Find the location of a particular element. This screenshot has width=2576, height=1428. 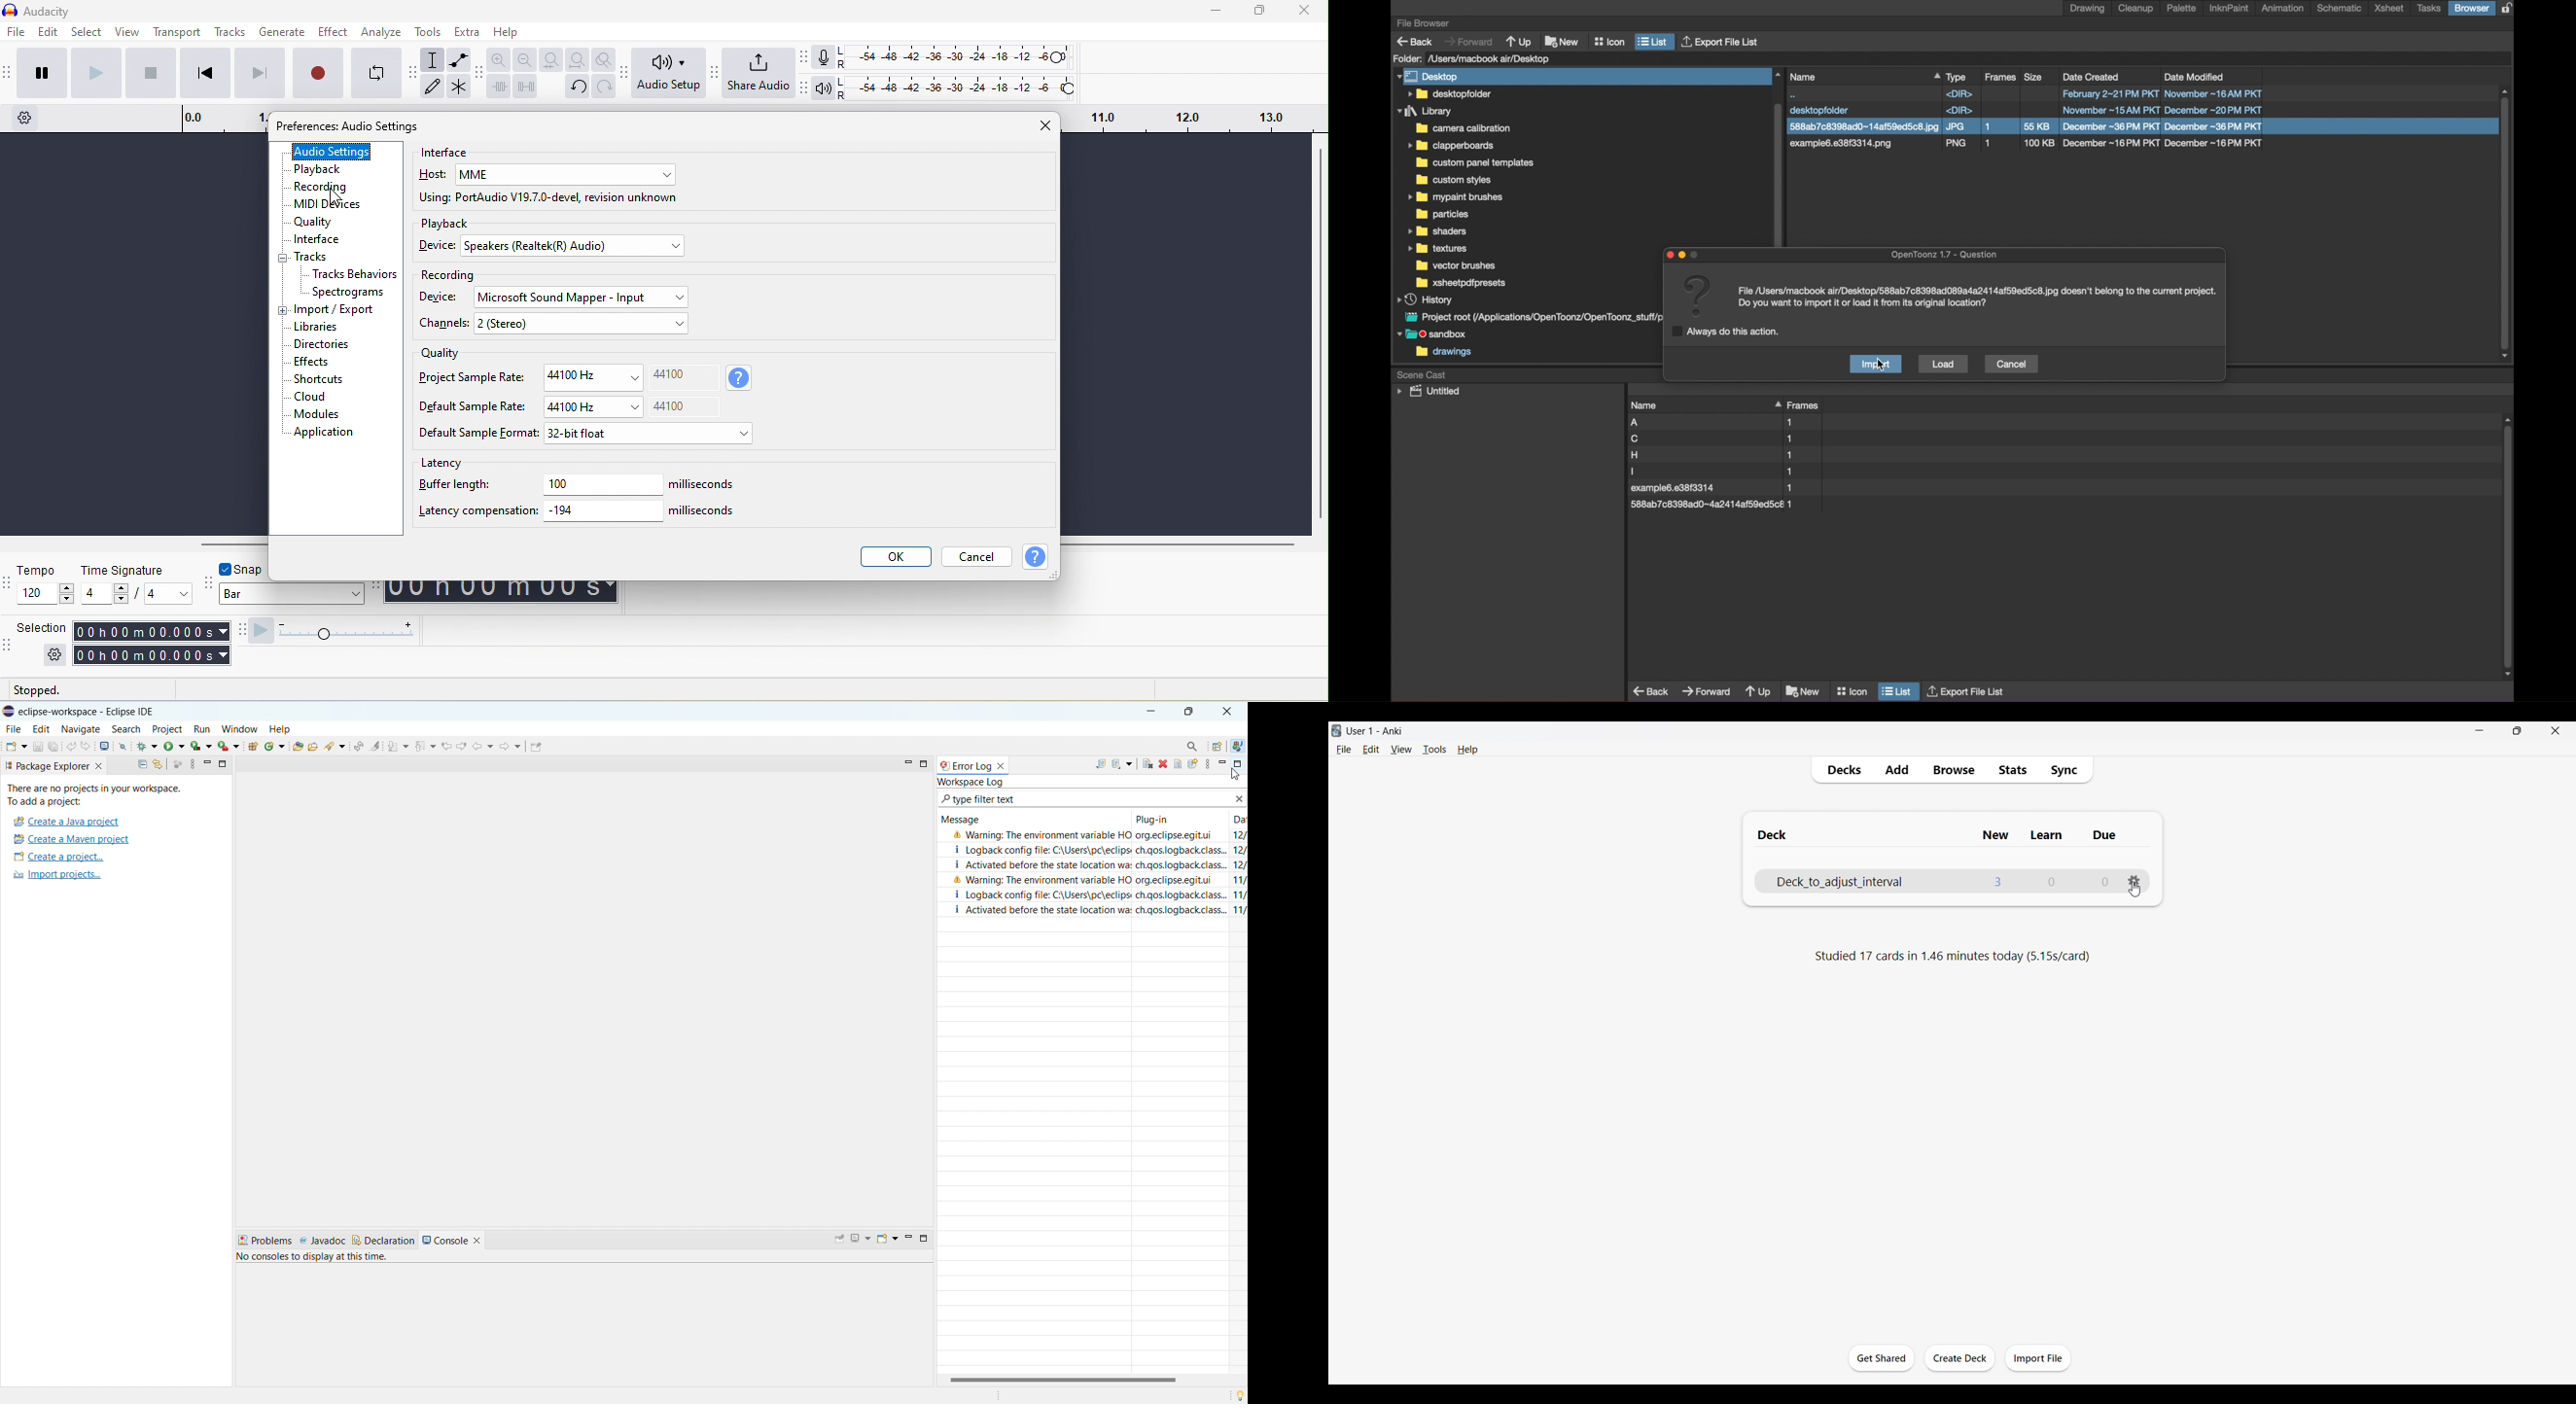

transport is located at coordinates (177, 32).